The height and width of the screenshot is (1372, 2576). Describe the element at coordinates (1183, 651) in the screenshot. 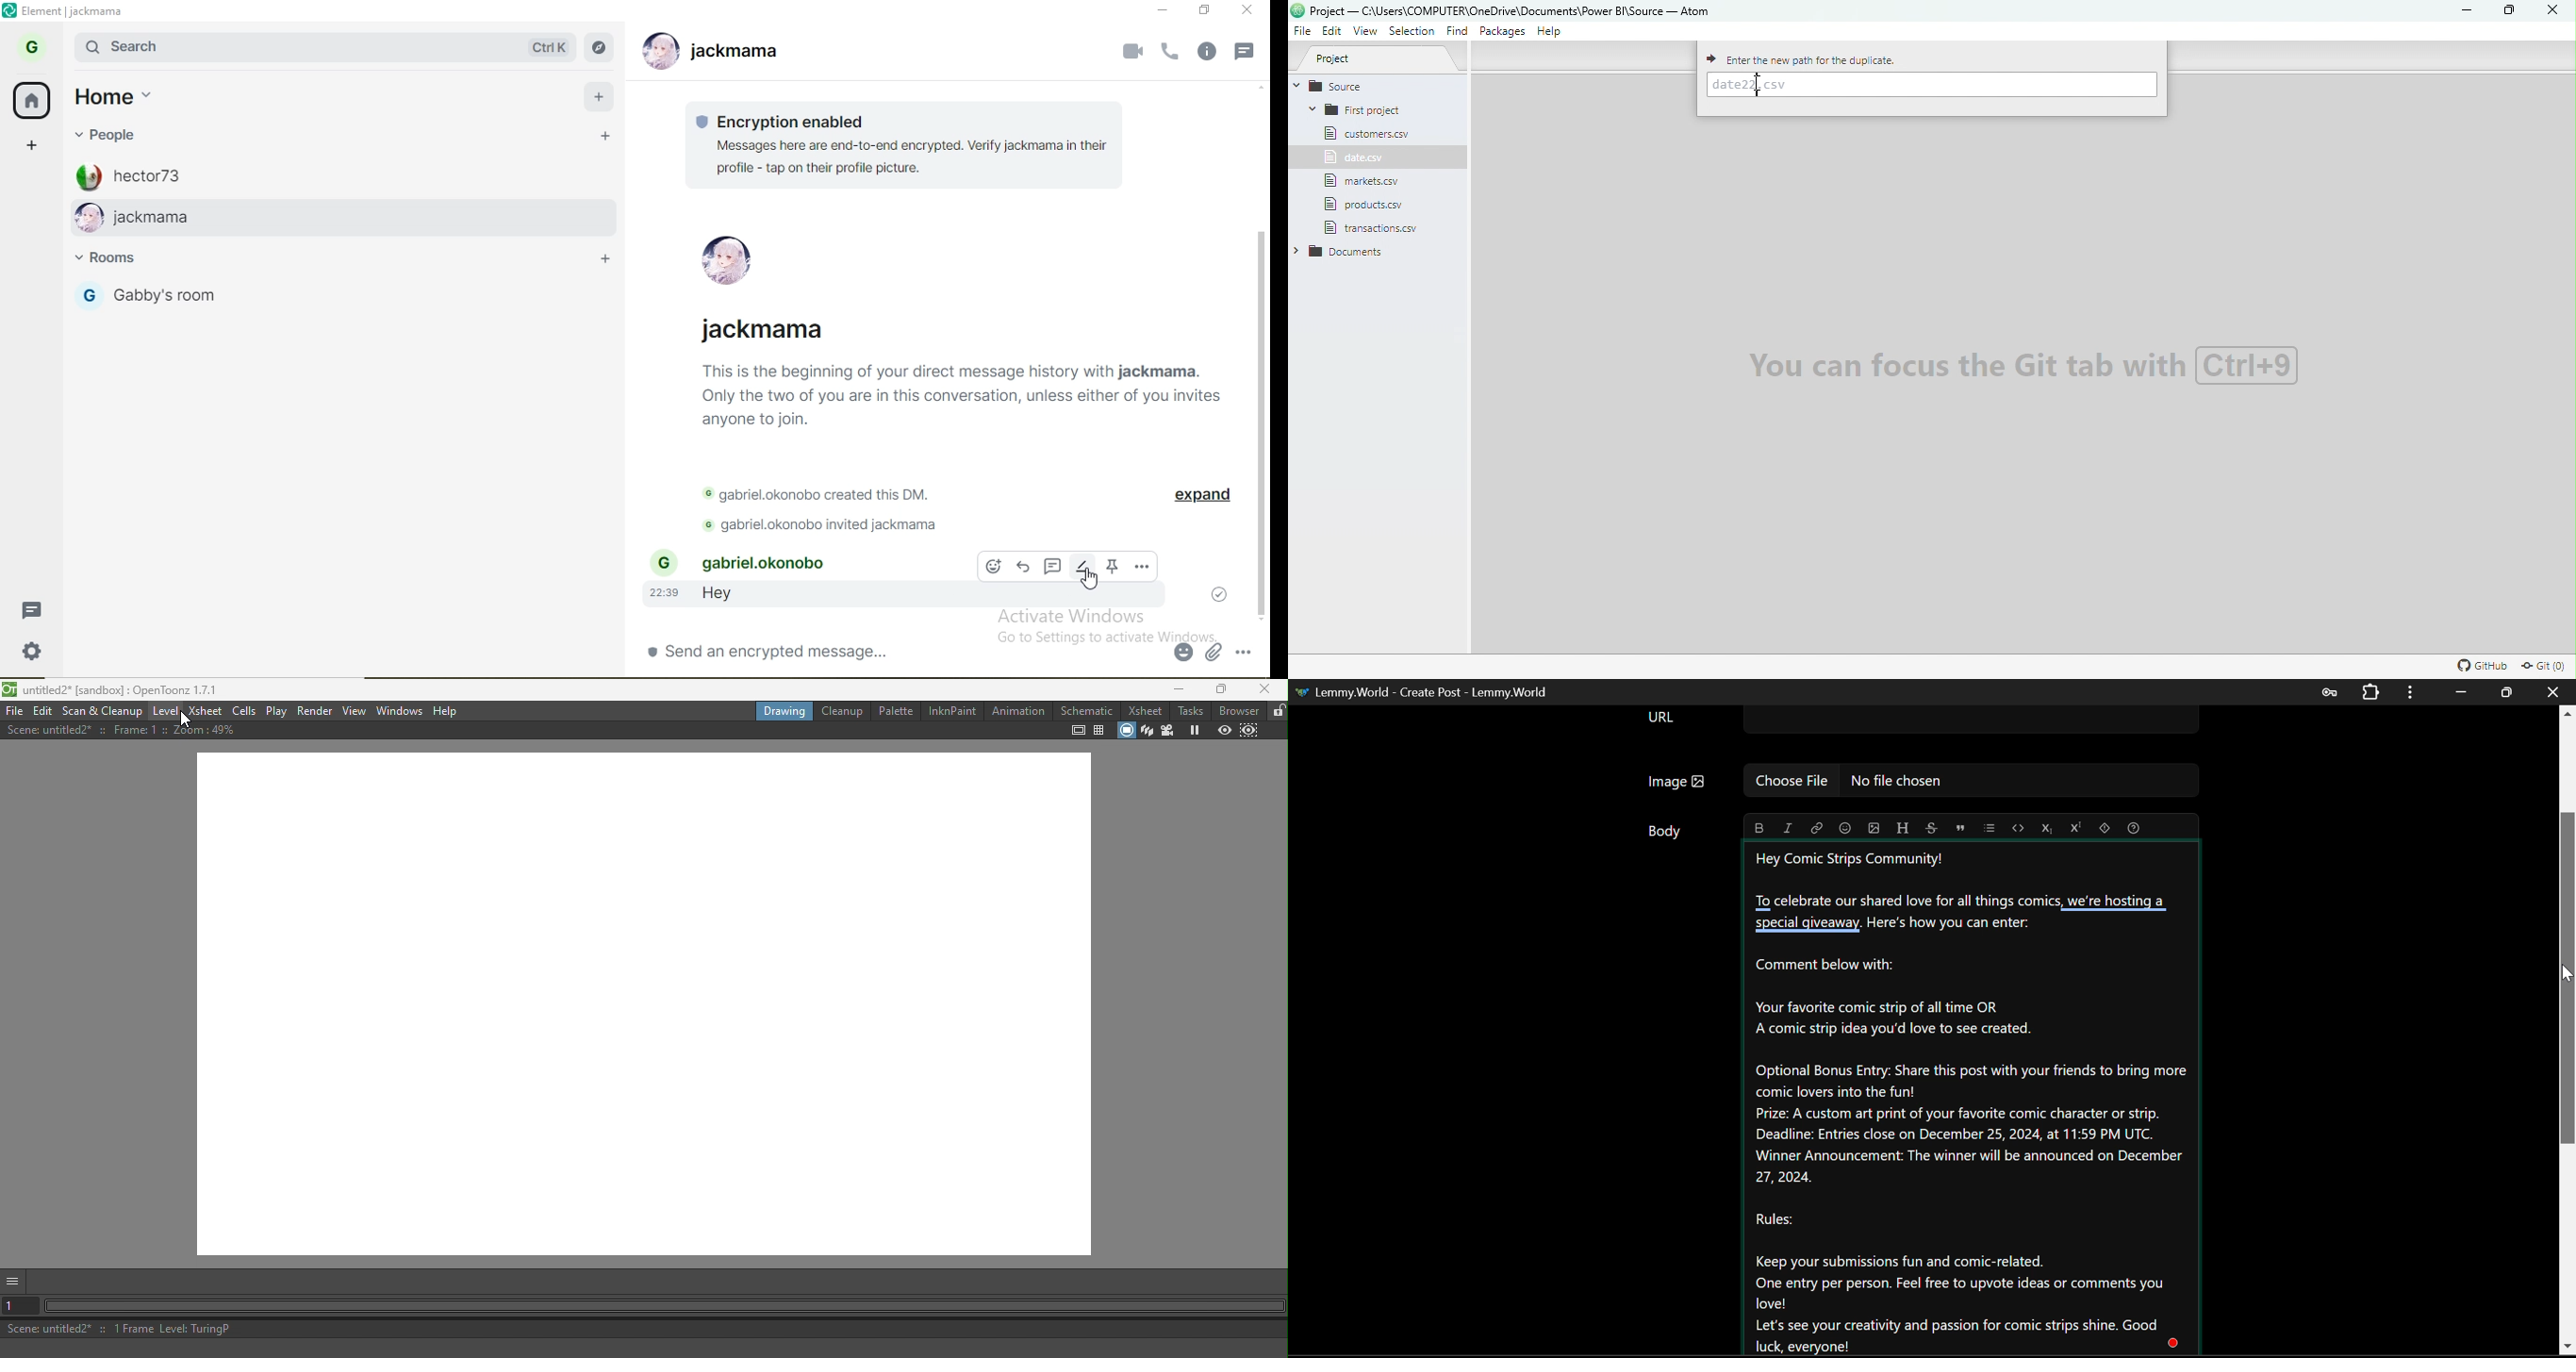

I see `emoji` at that location.